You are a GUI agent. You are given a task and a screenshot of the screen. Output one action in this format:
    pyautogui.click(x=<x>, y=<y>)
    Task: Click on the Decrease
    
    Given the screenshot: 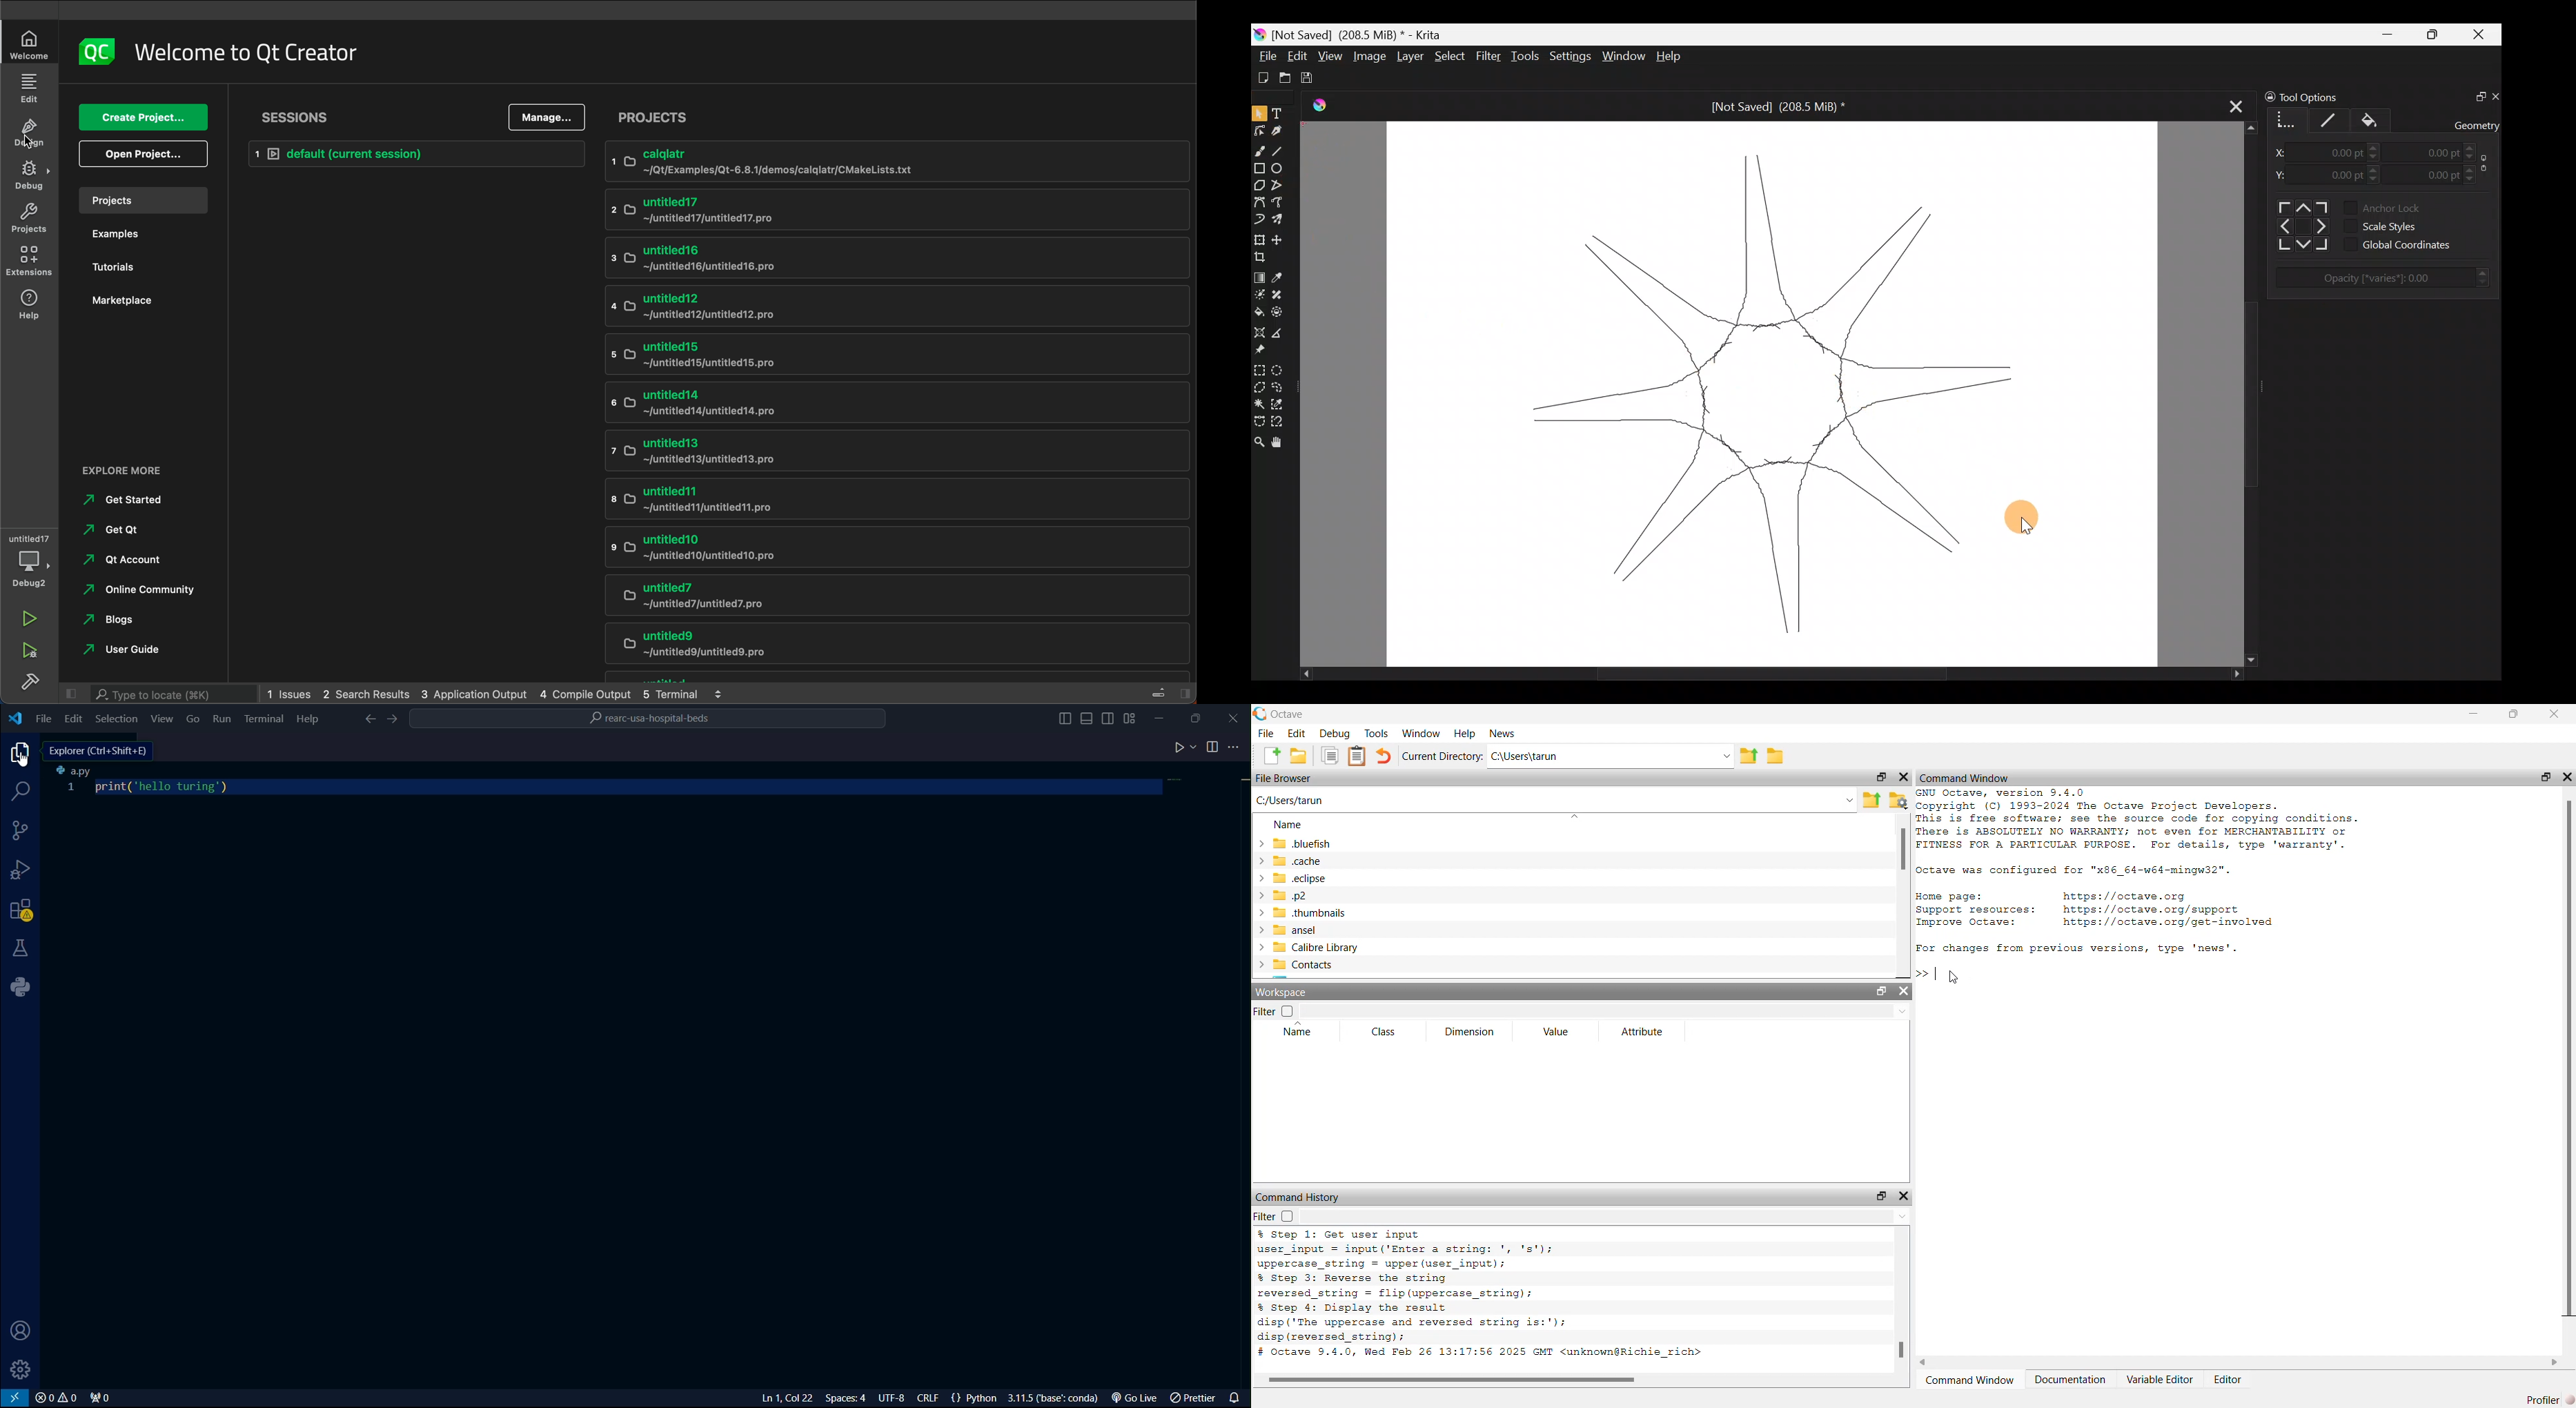 What is the action you would take?
    pyautogui.click(x=2376, y=158)
    